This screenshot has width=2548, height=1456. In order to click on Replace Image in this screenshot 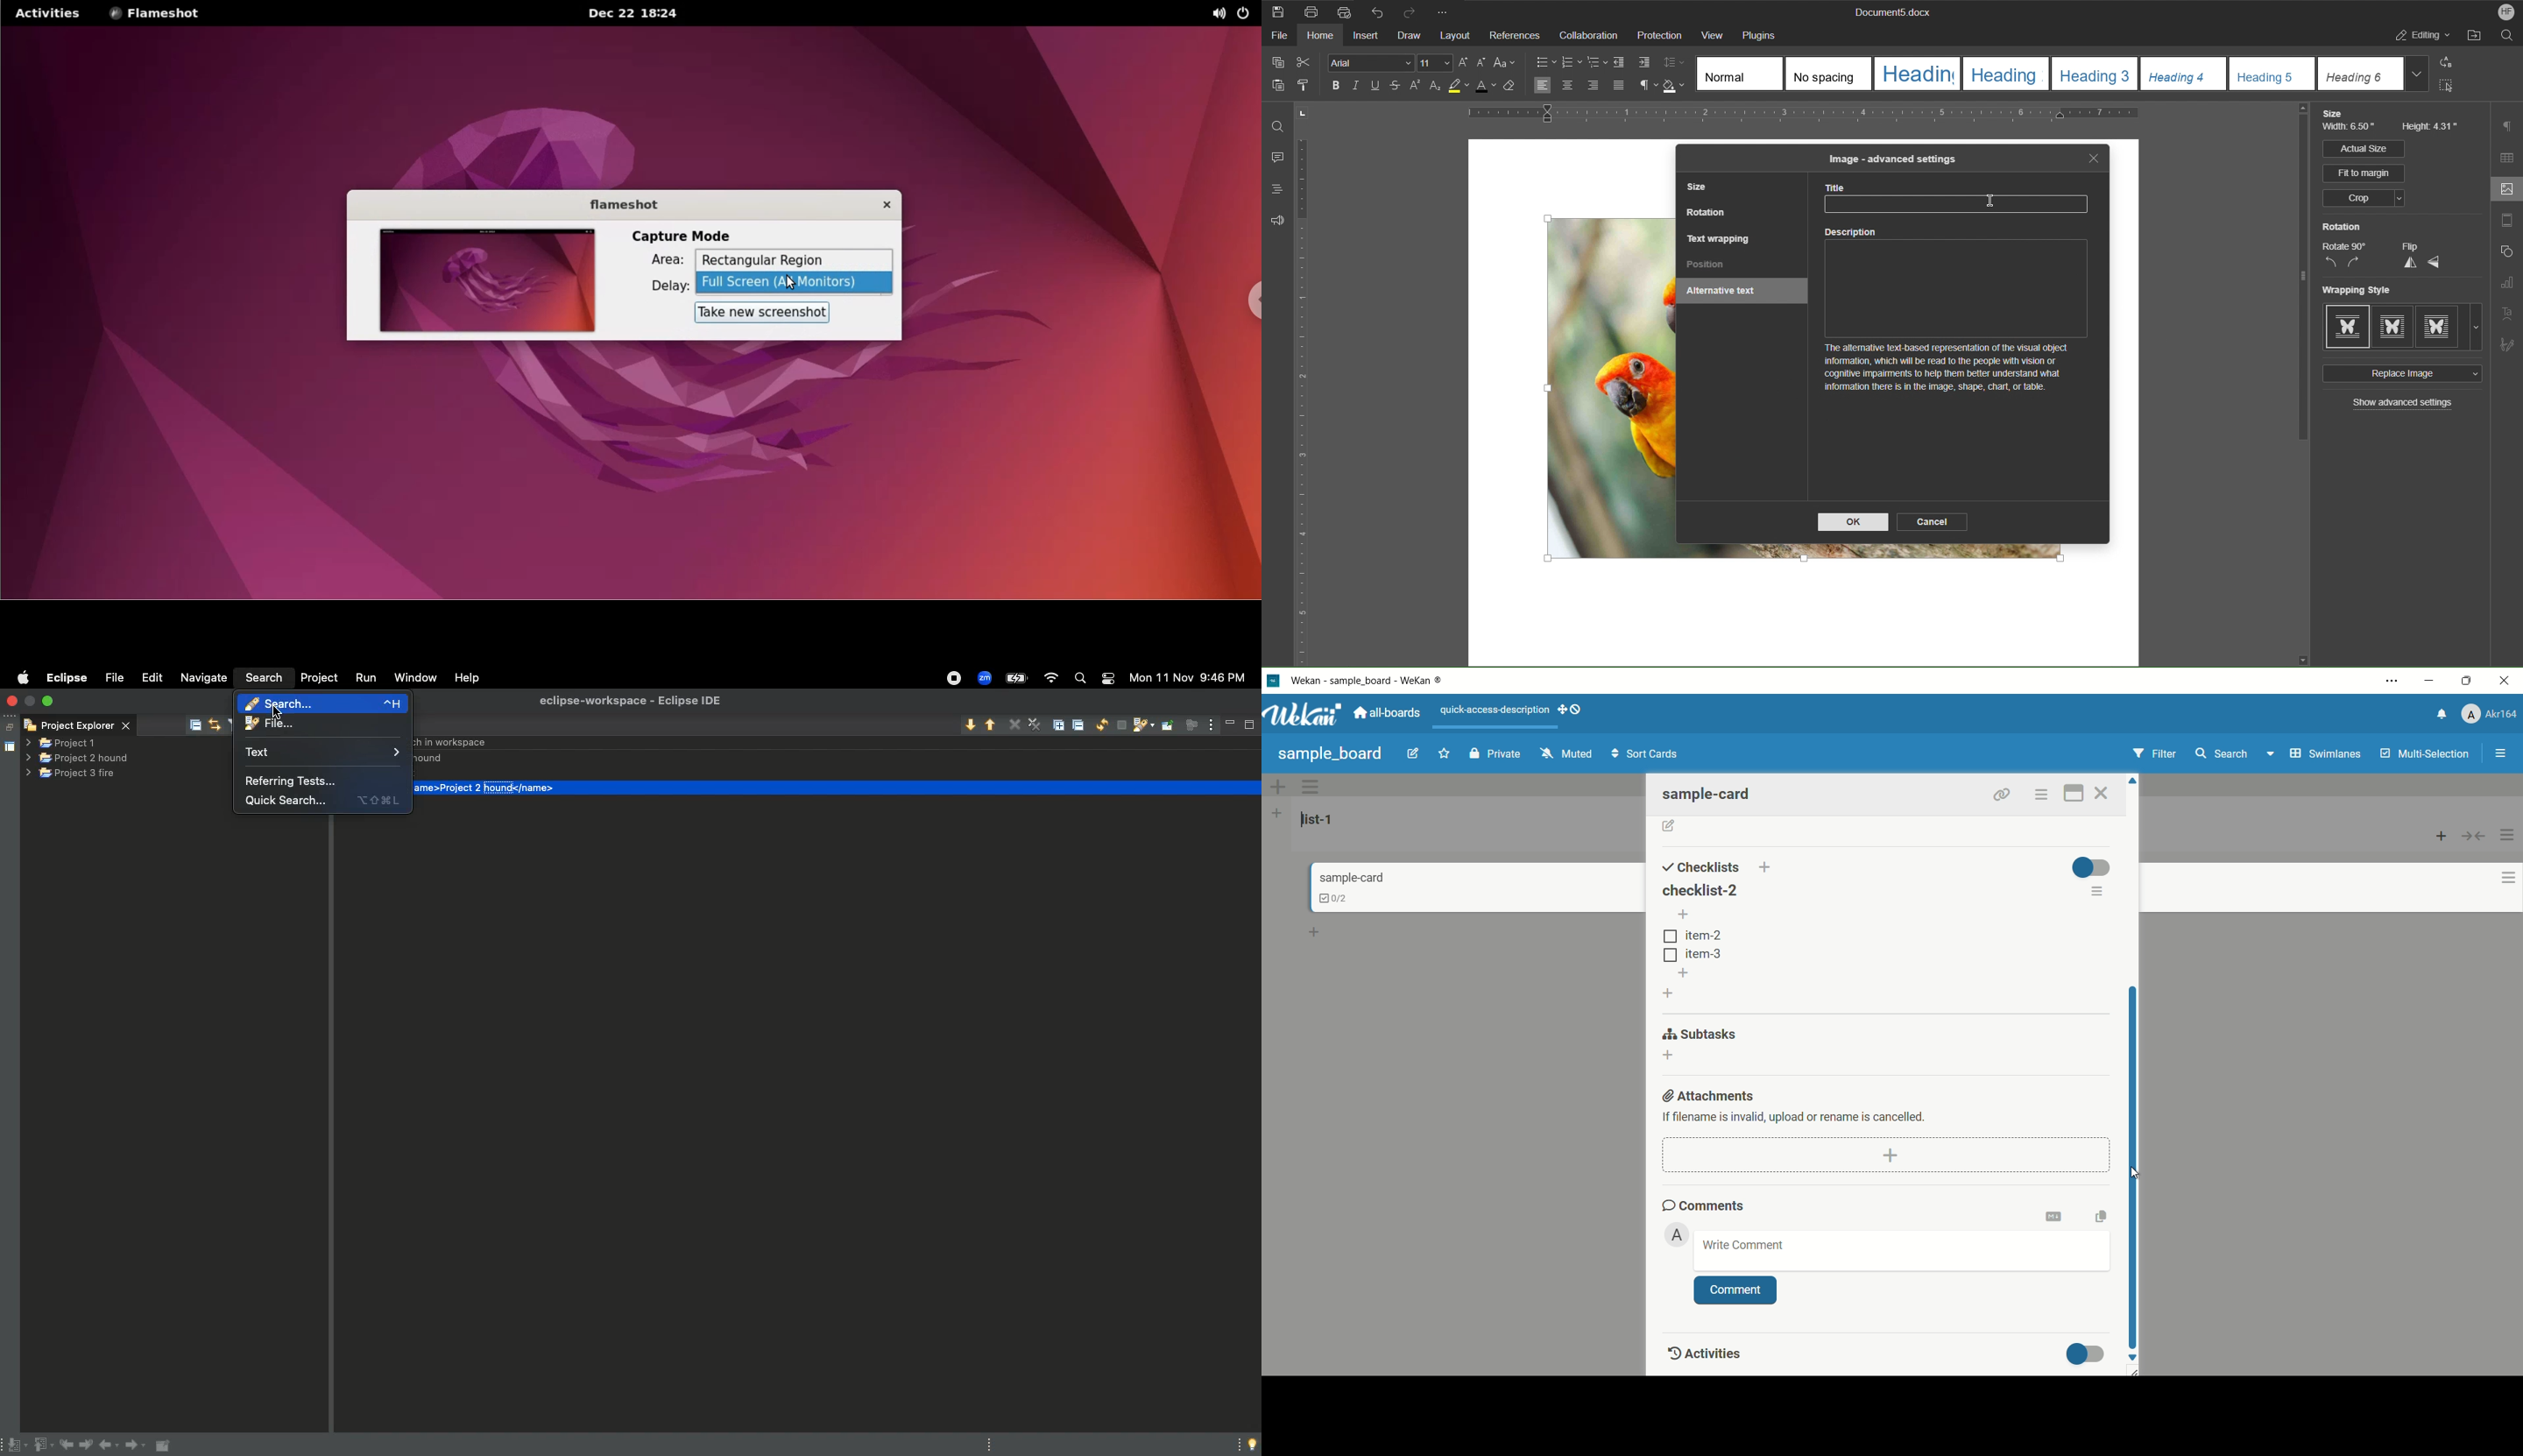, I will do `click(2400, 374)`.